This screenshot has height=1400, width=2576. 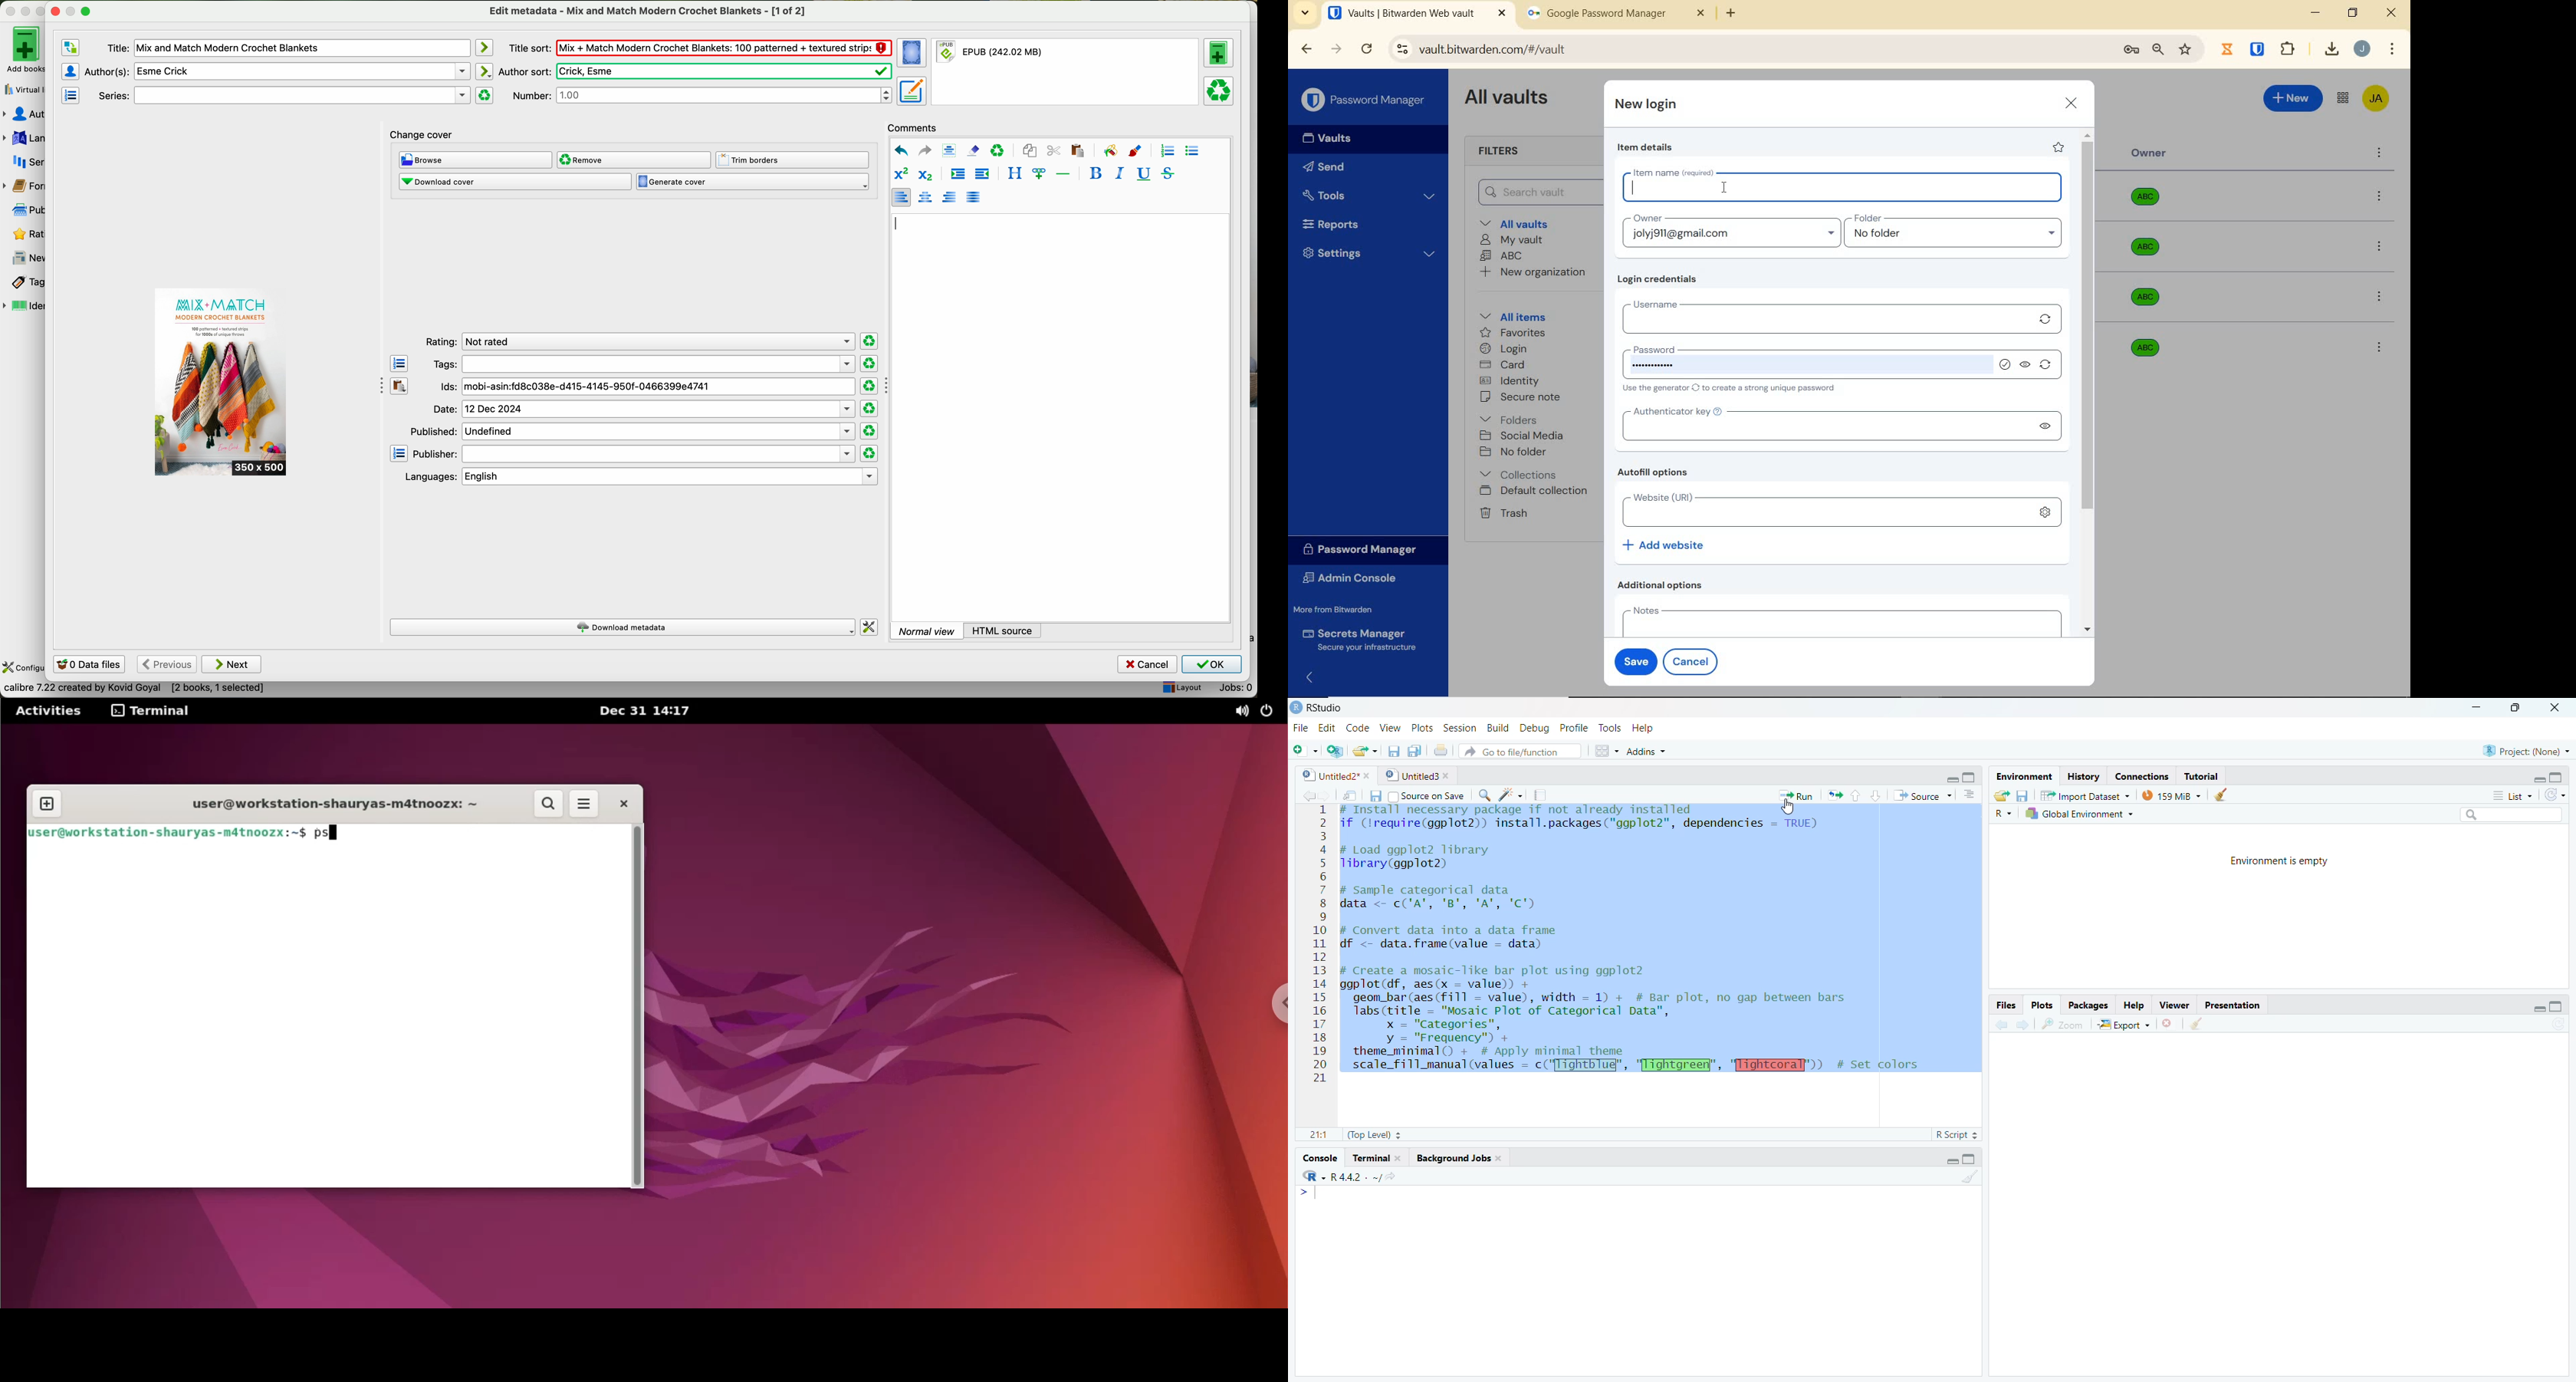 What do you see at coordinates (1921, 797) in the screenshot?
I see `Source` at bounding box center [1921, 797].